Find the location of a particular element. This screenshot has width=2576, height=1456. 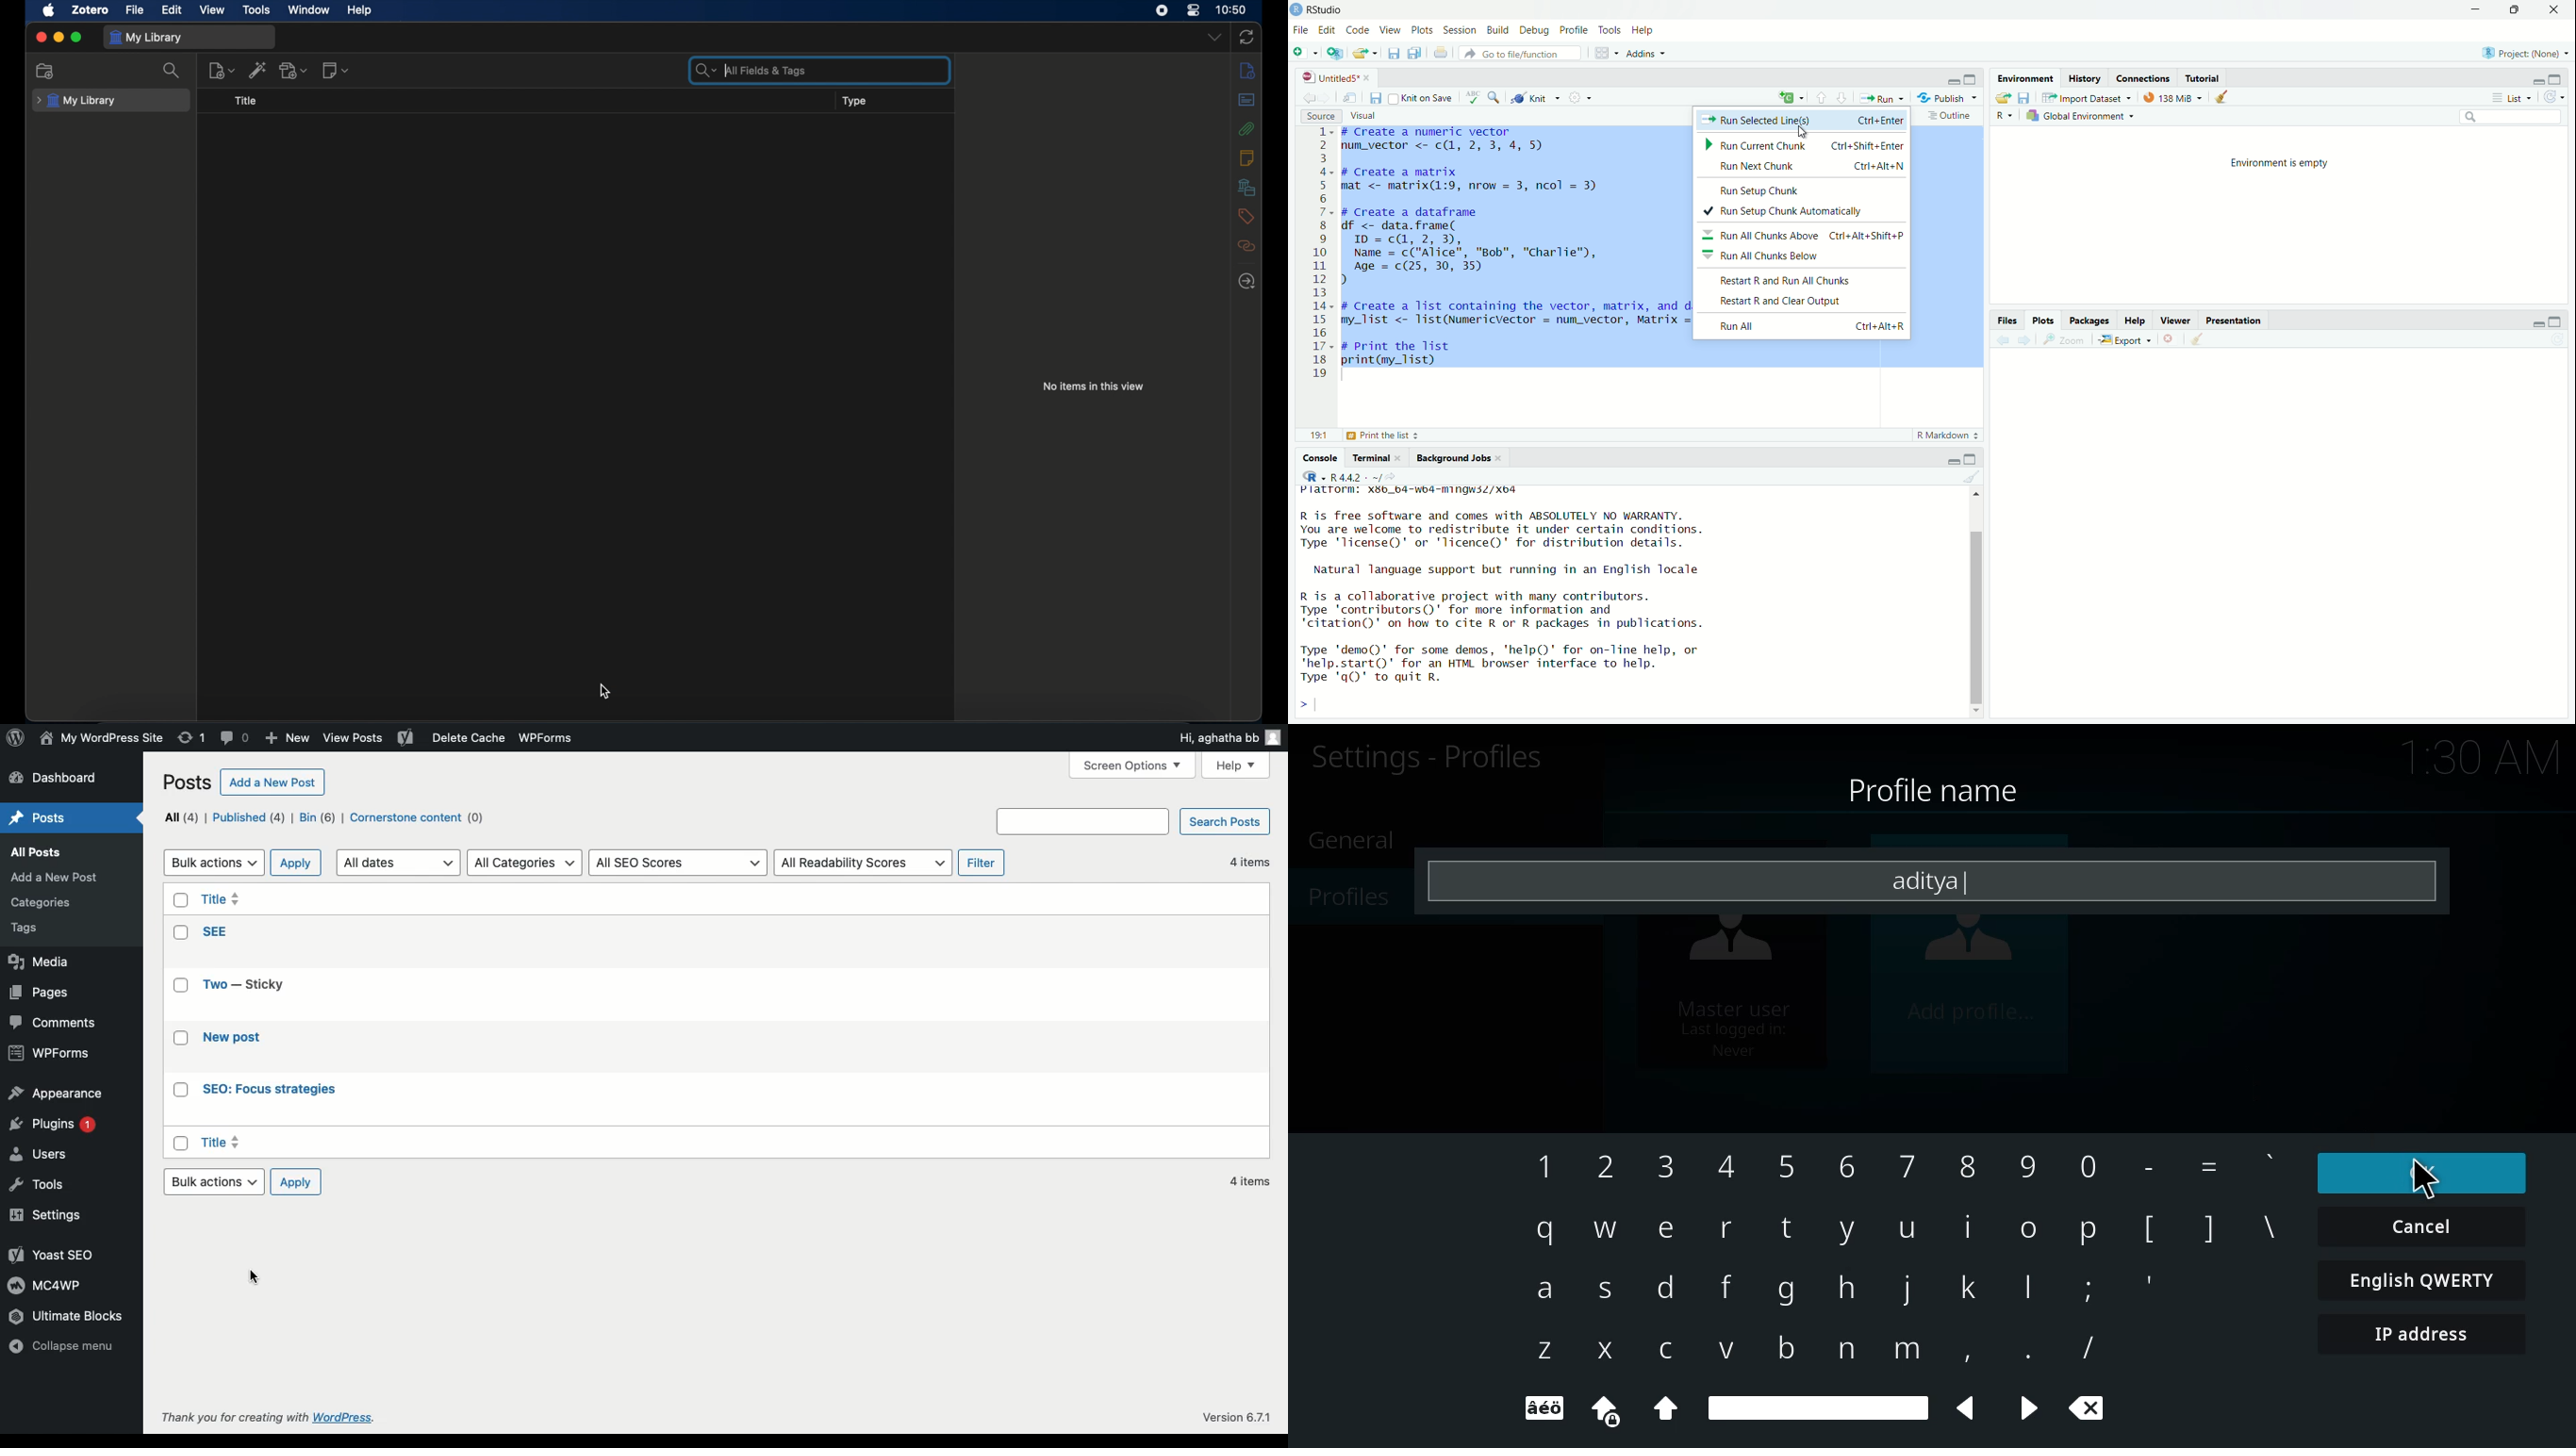

File is located at coordinates (1301, 29).